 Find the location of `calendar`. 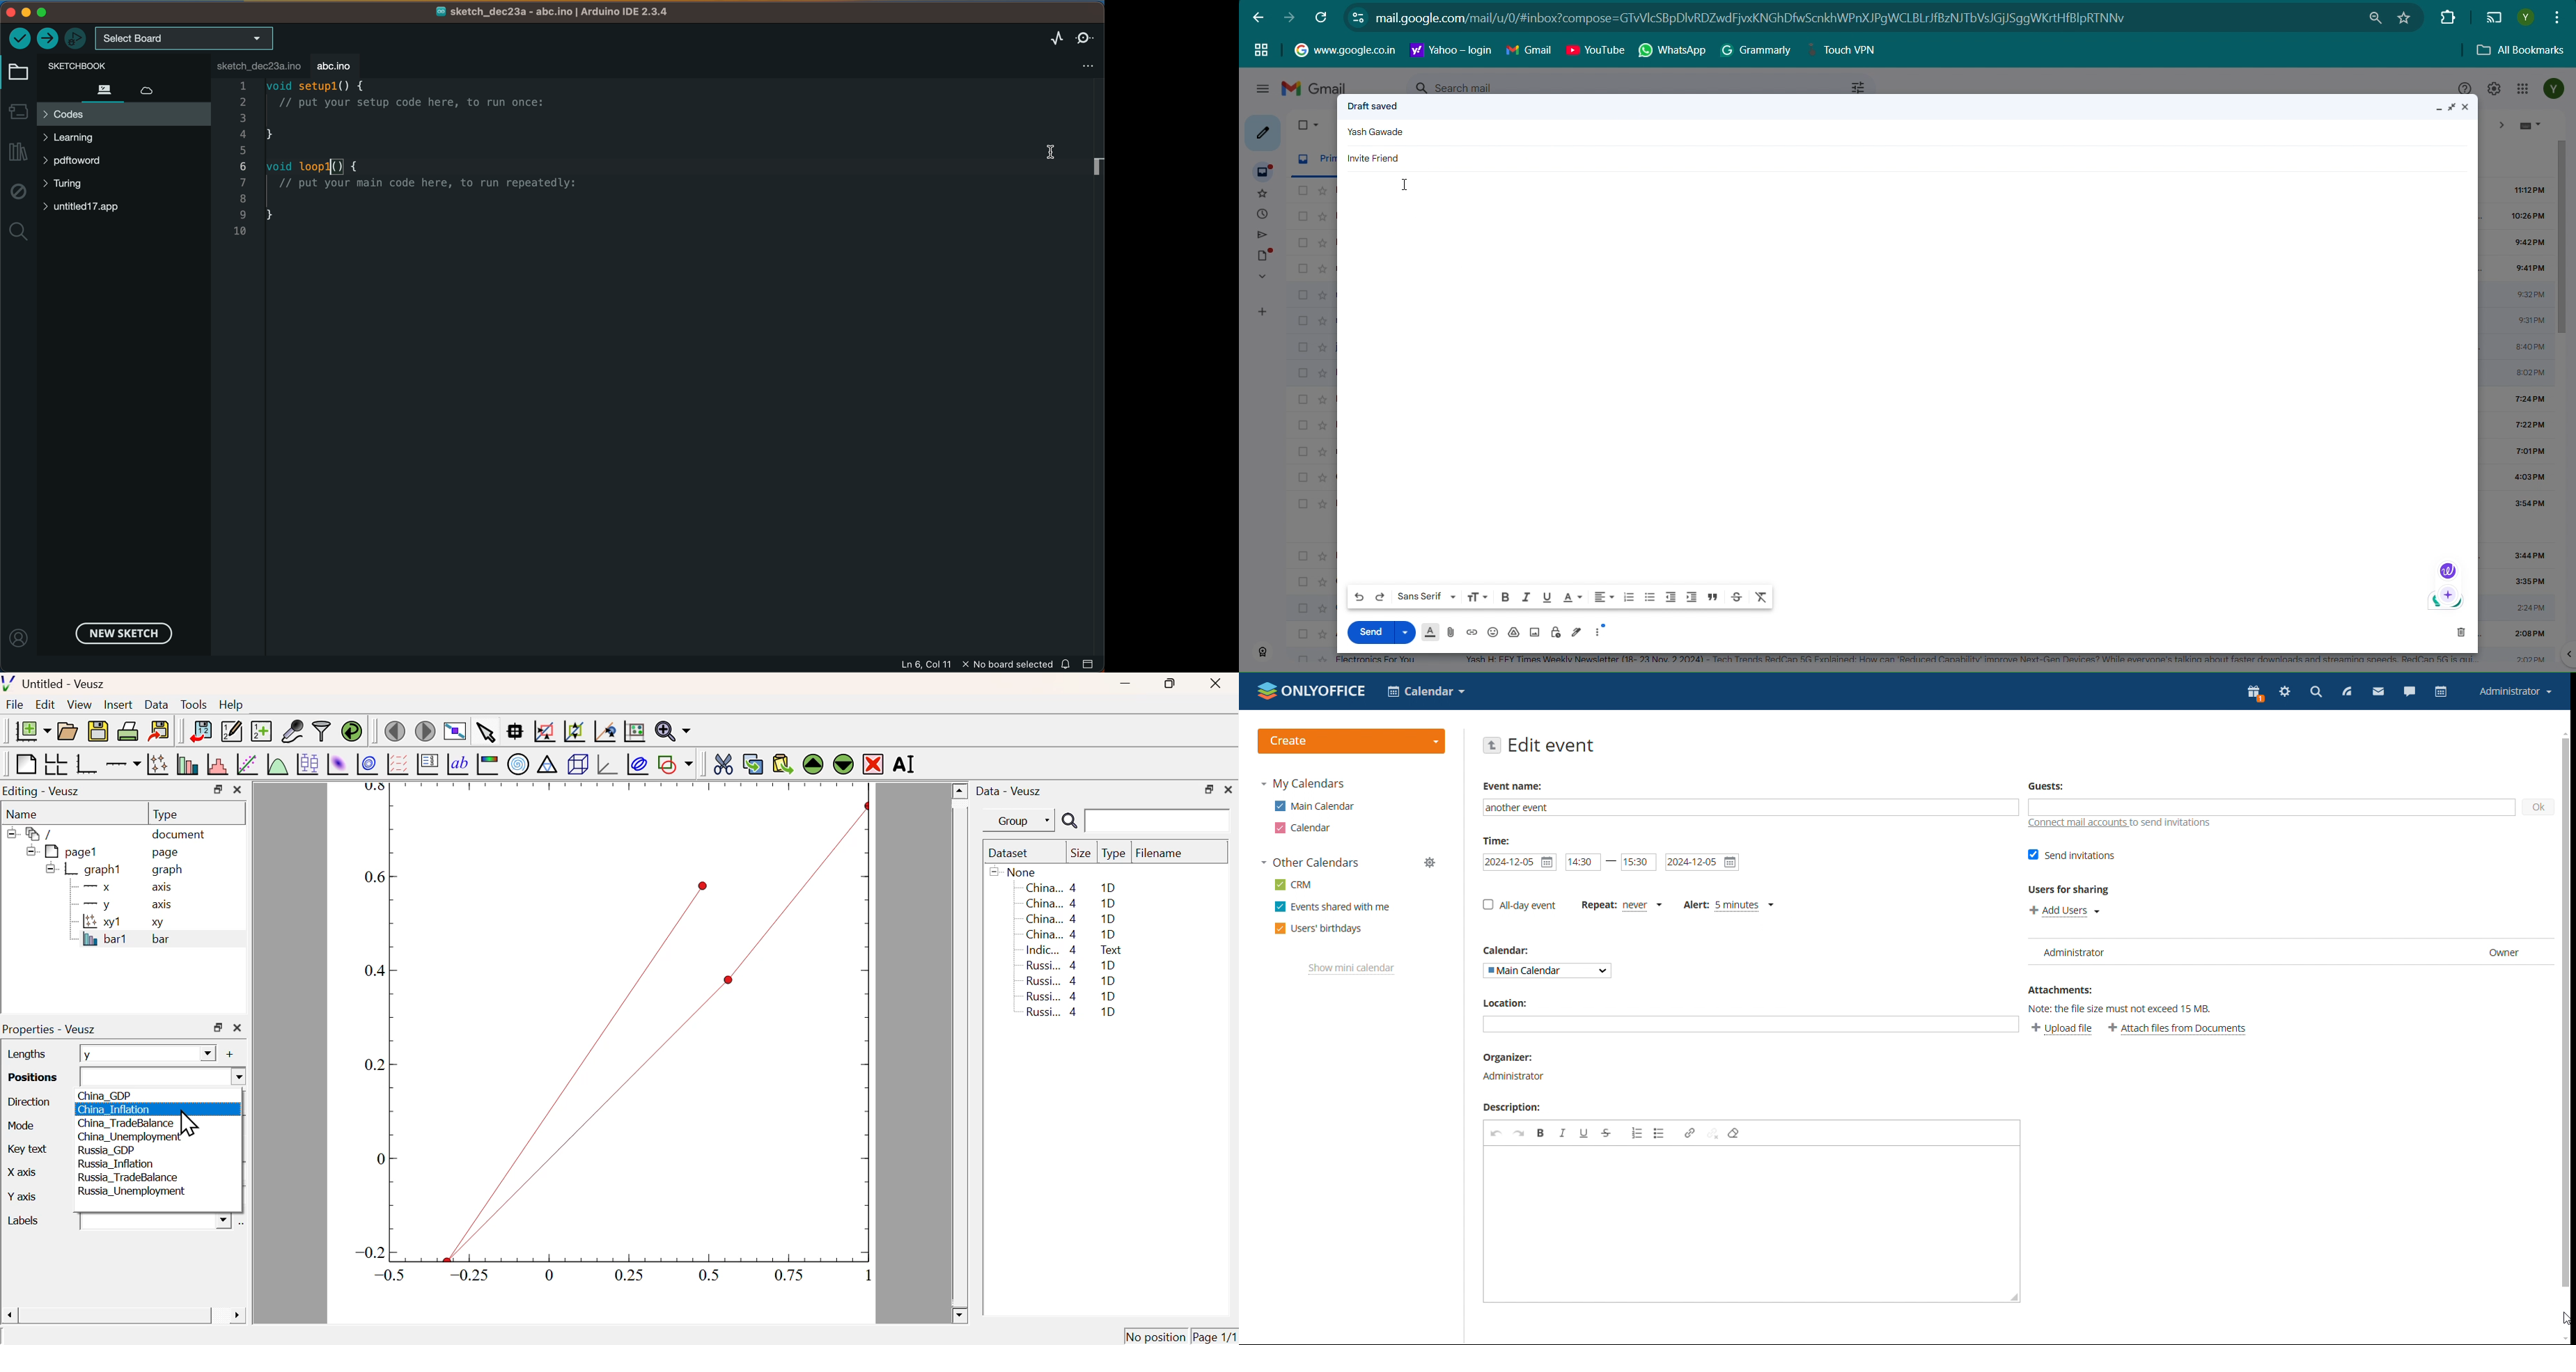

calendar is located at coordinates (2441, 692).